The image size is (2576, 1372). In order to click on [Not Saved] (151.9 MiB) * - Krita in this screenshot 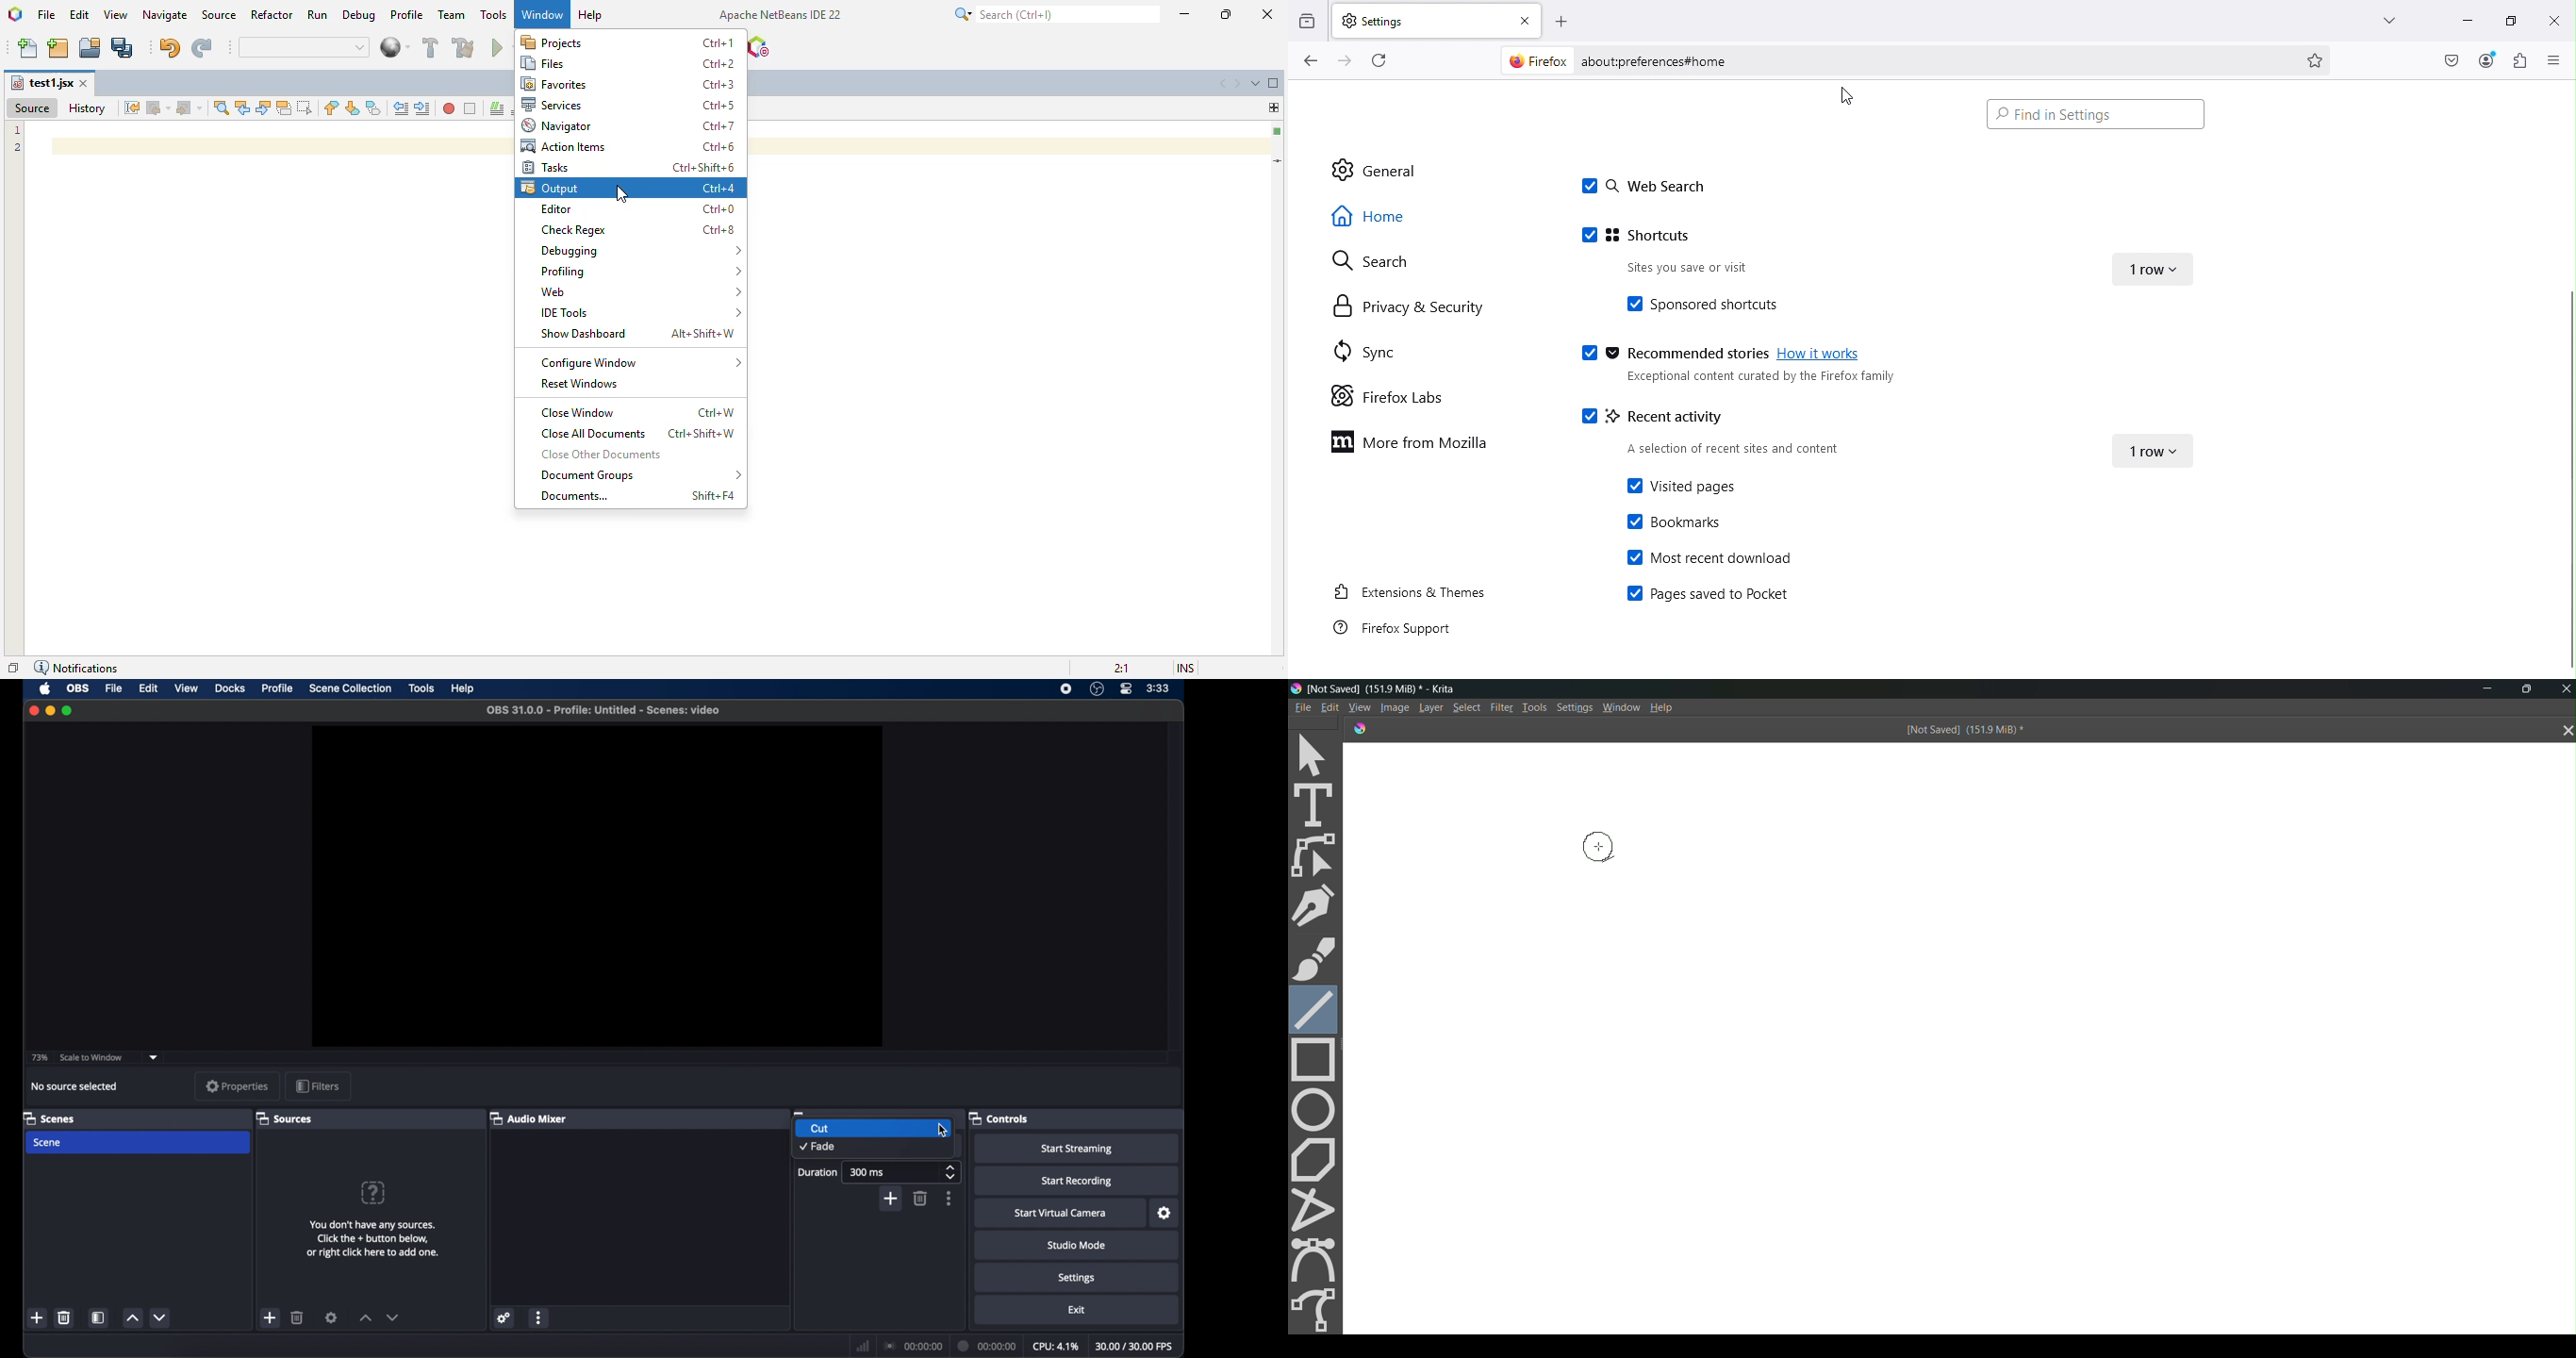, I will do `click(1390, 688)`.